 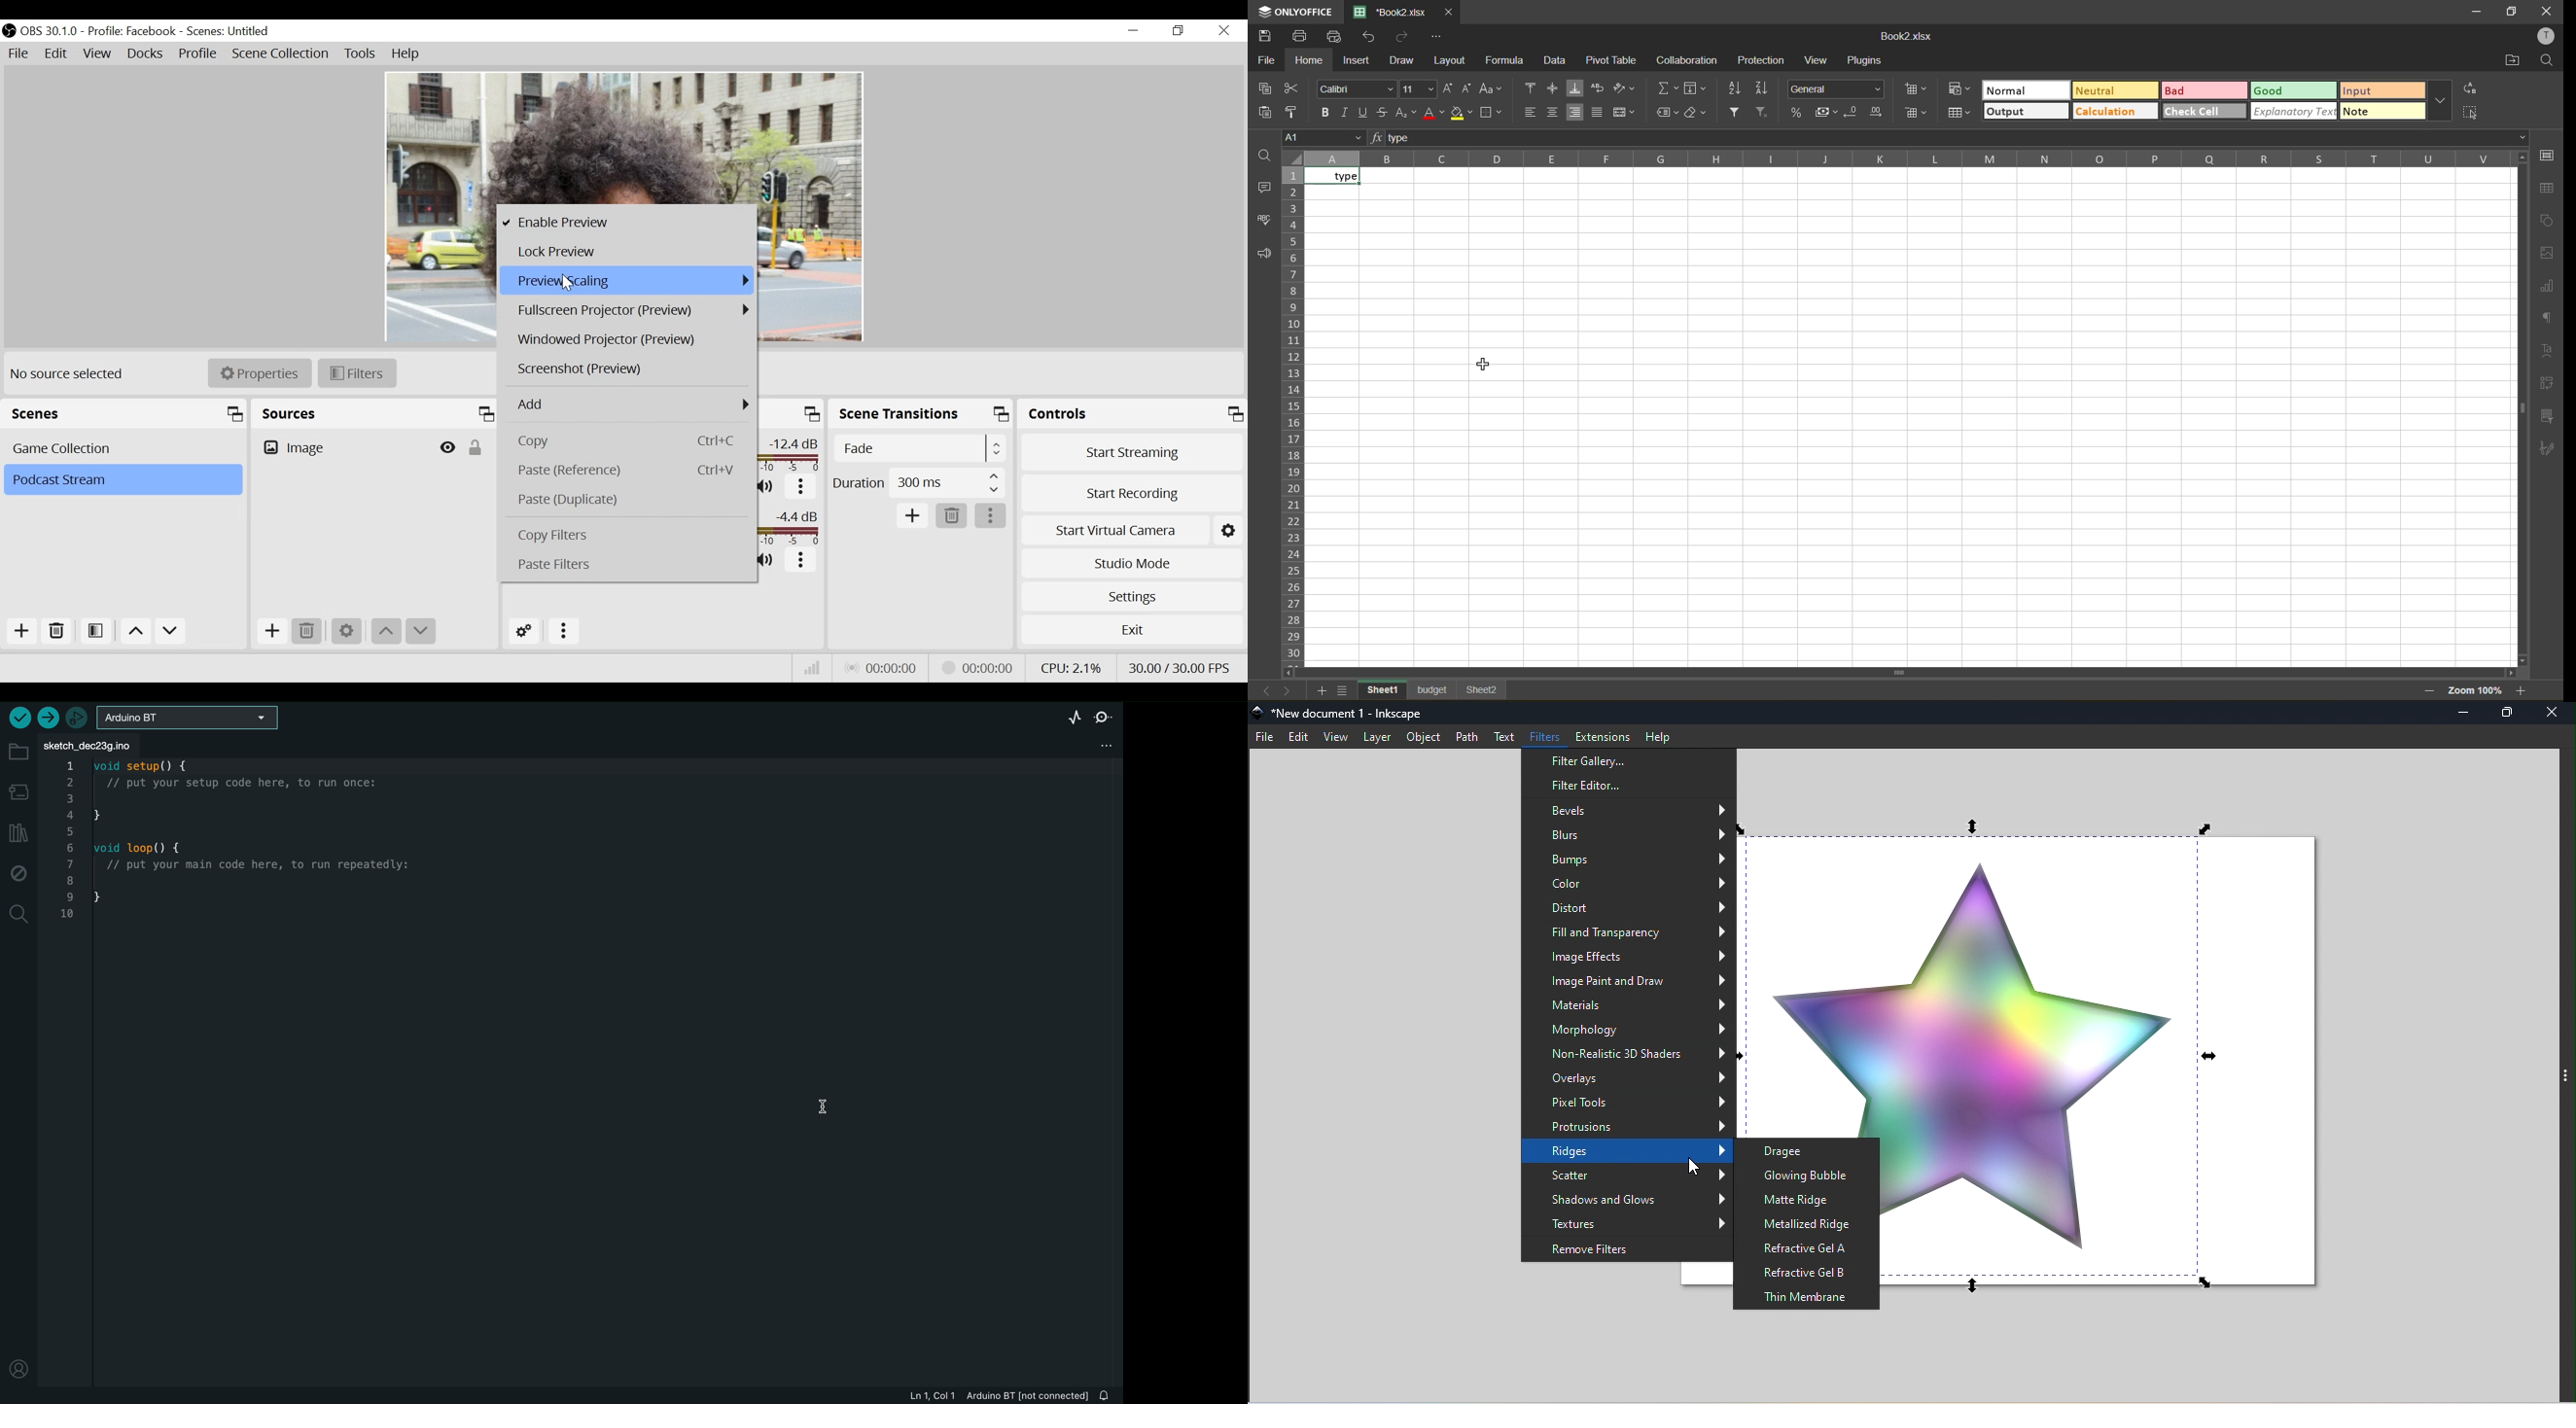 I want to click on CPU Usage, so click(x=1072, y=667).